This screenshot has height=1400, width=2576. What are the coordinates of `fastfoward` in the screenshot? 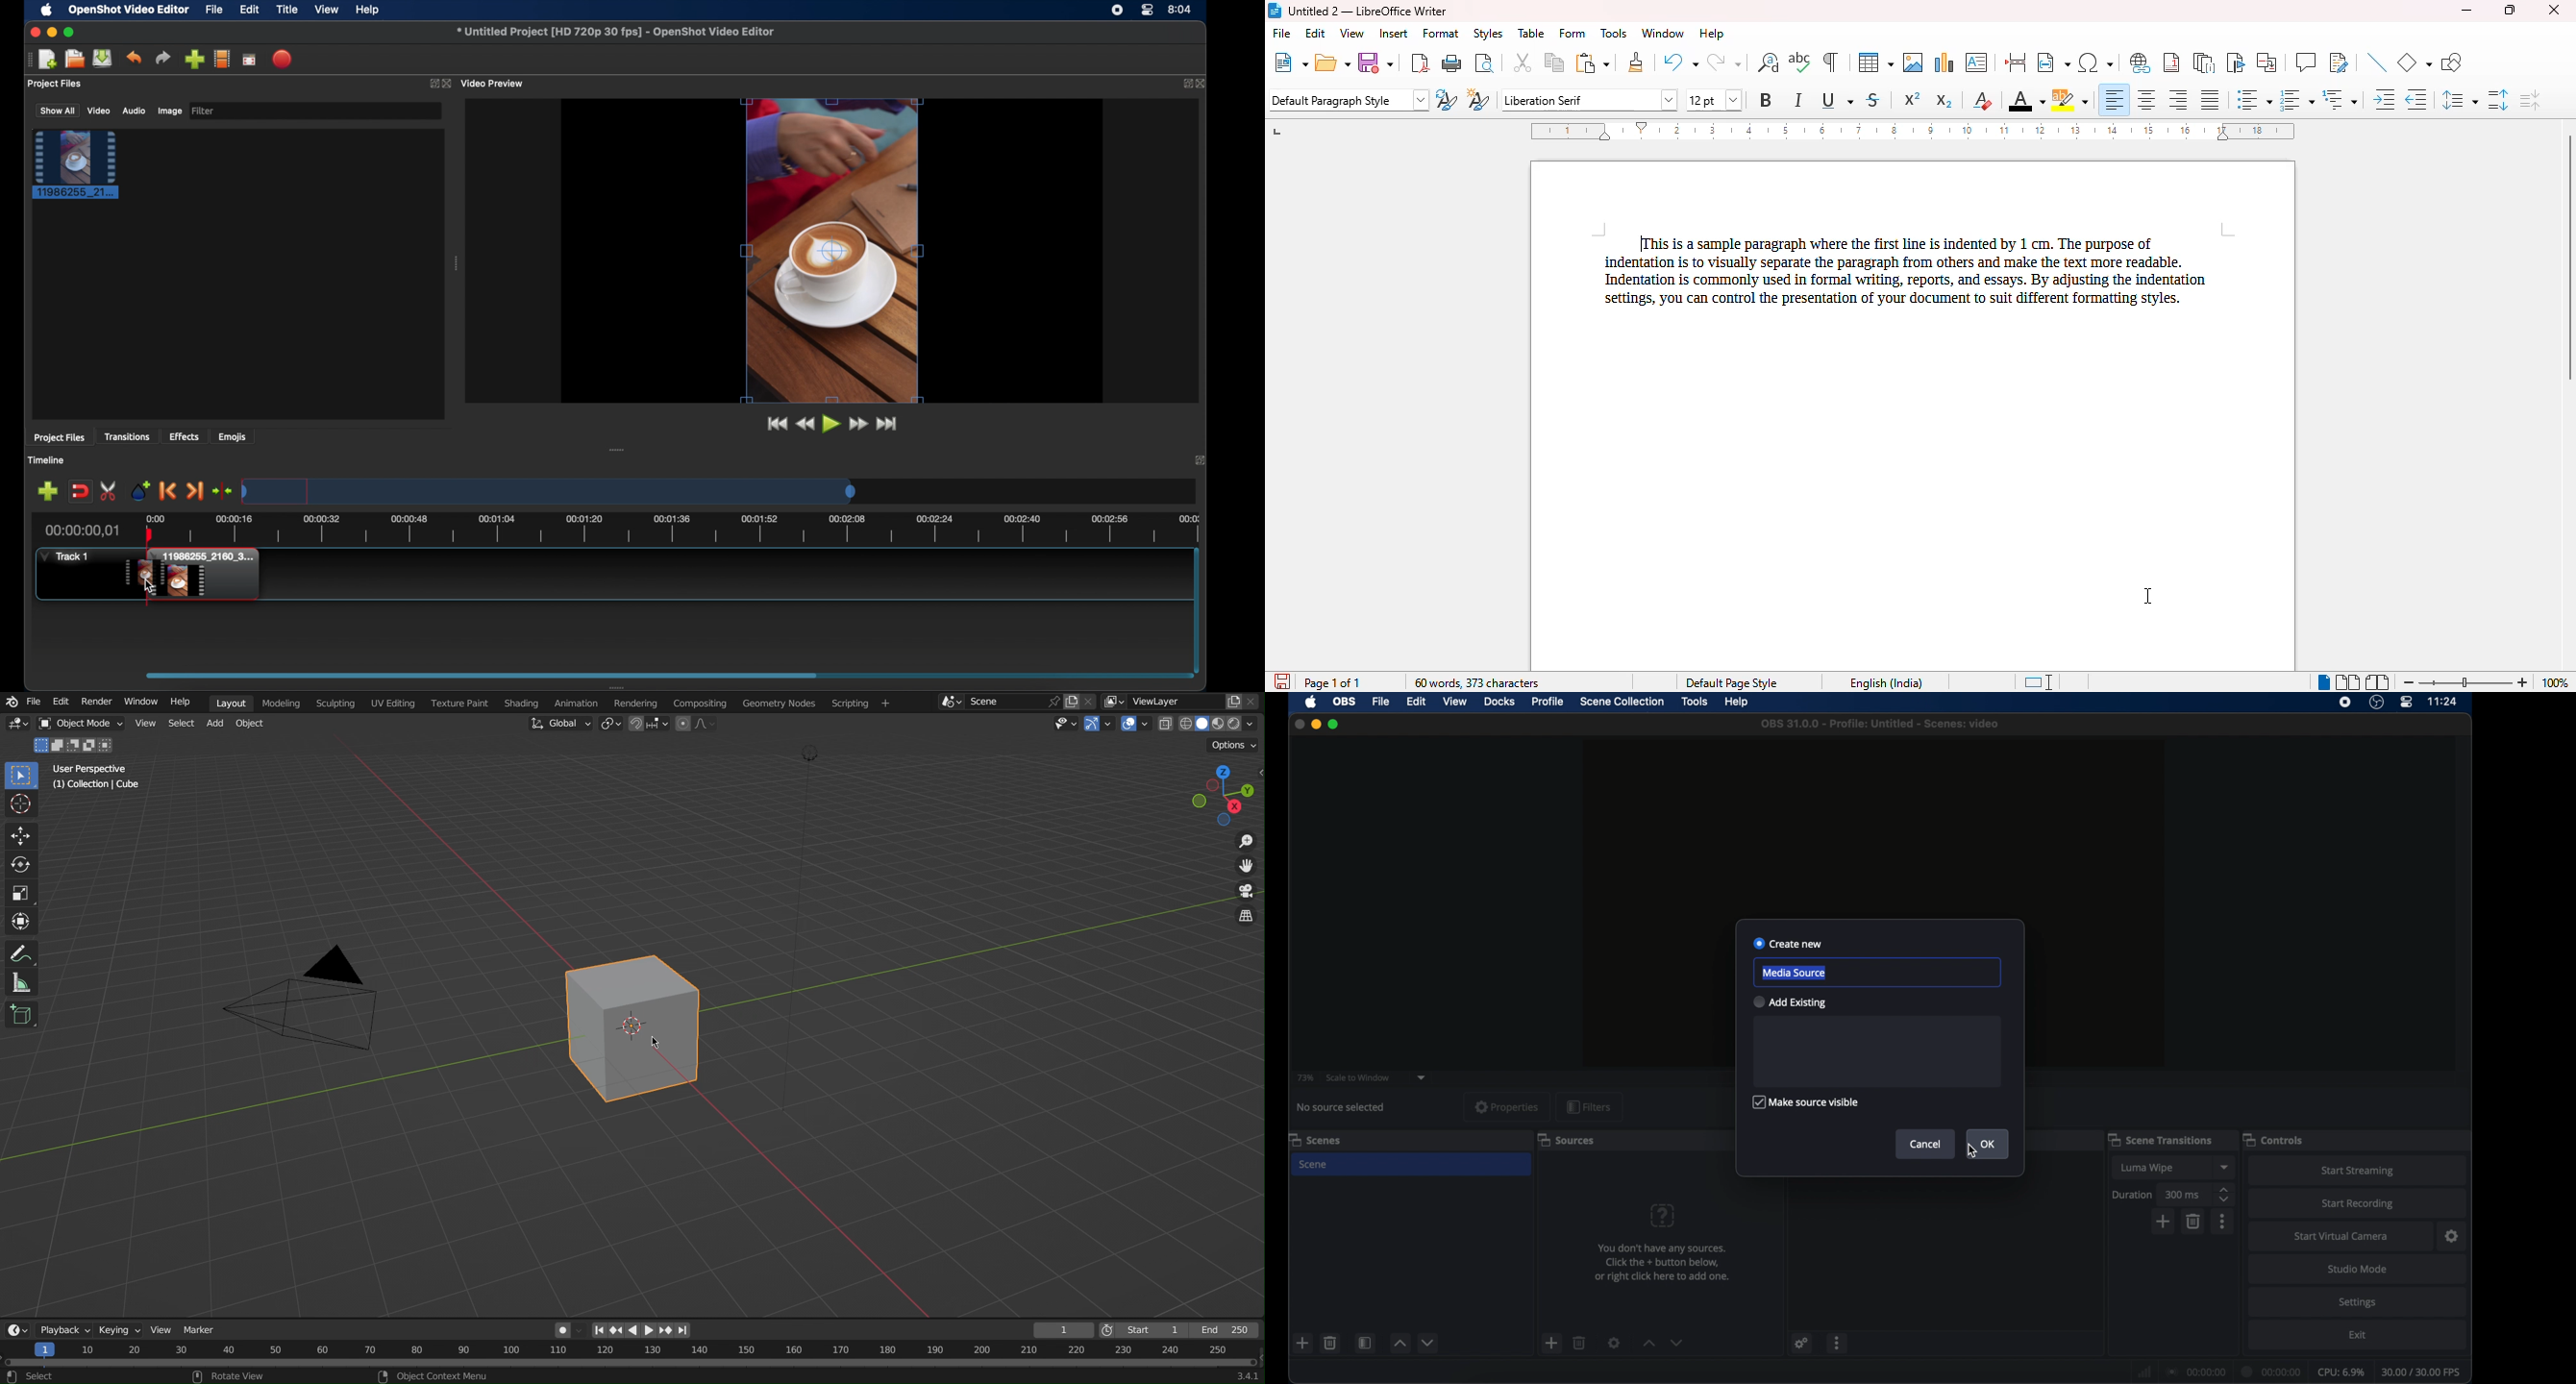 It's located at (859, 424).